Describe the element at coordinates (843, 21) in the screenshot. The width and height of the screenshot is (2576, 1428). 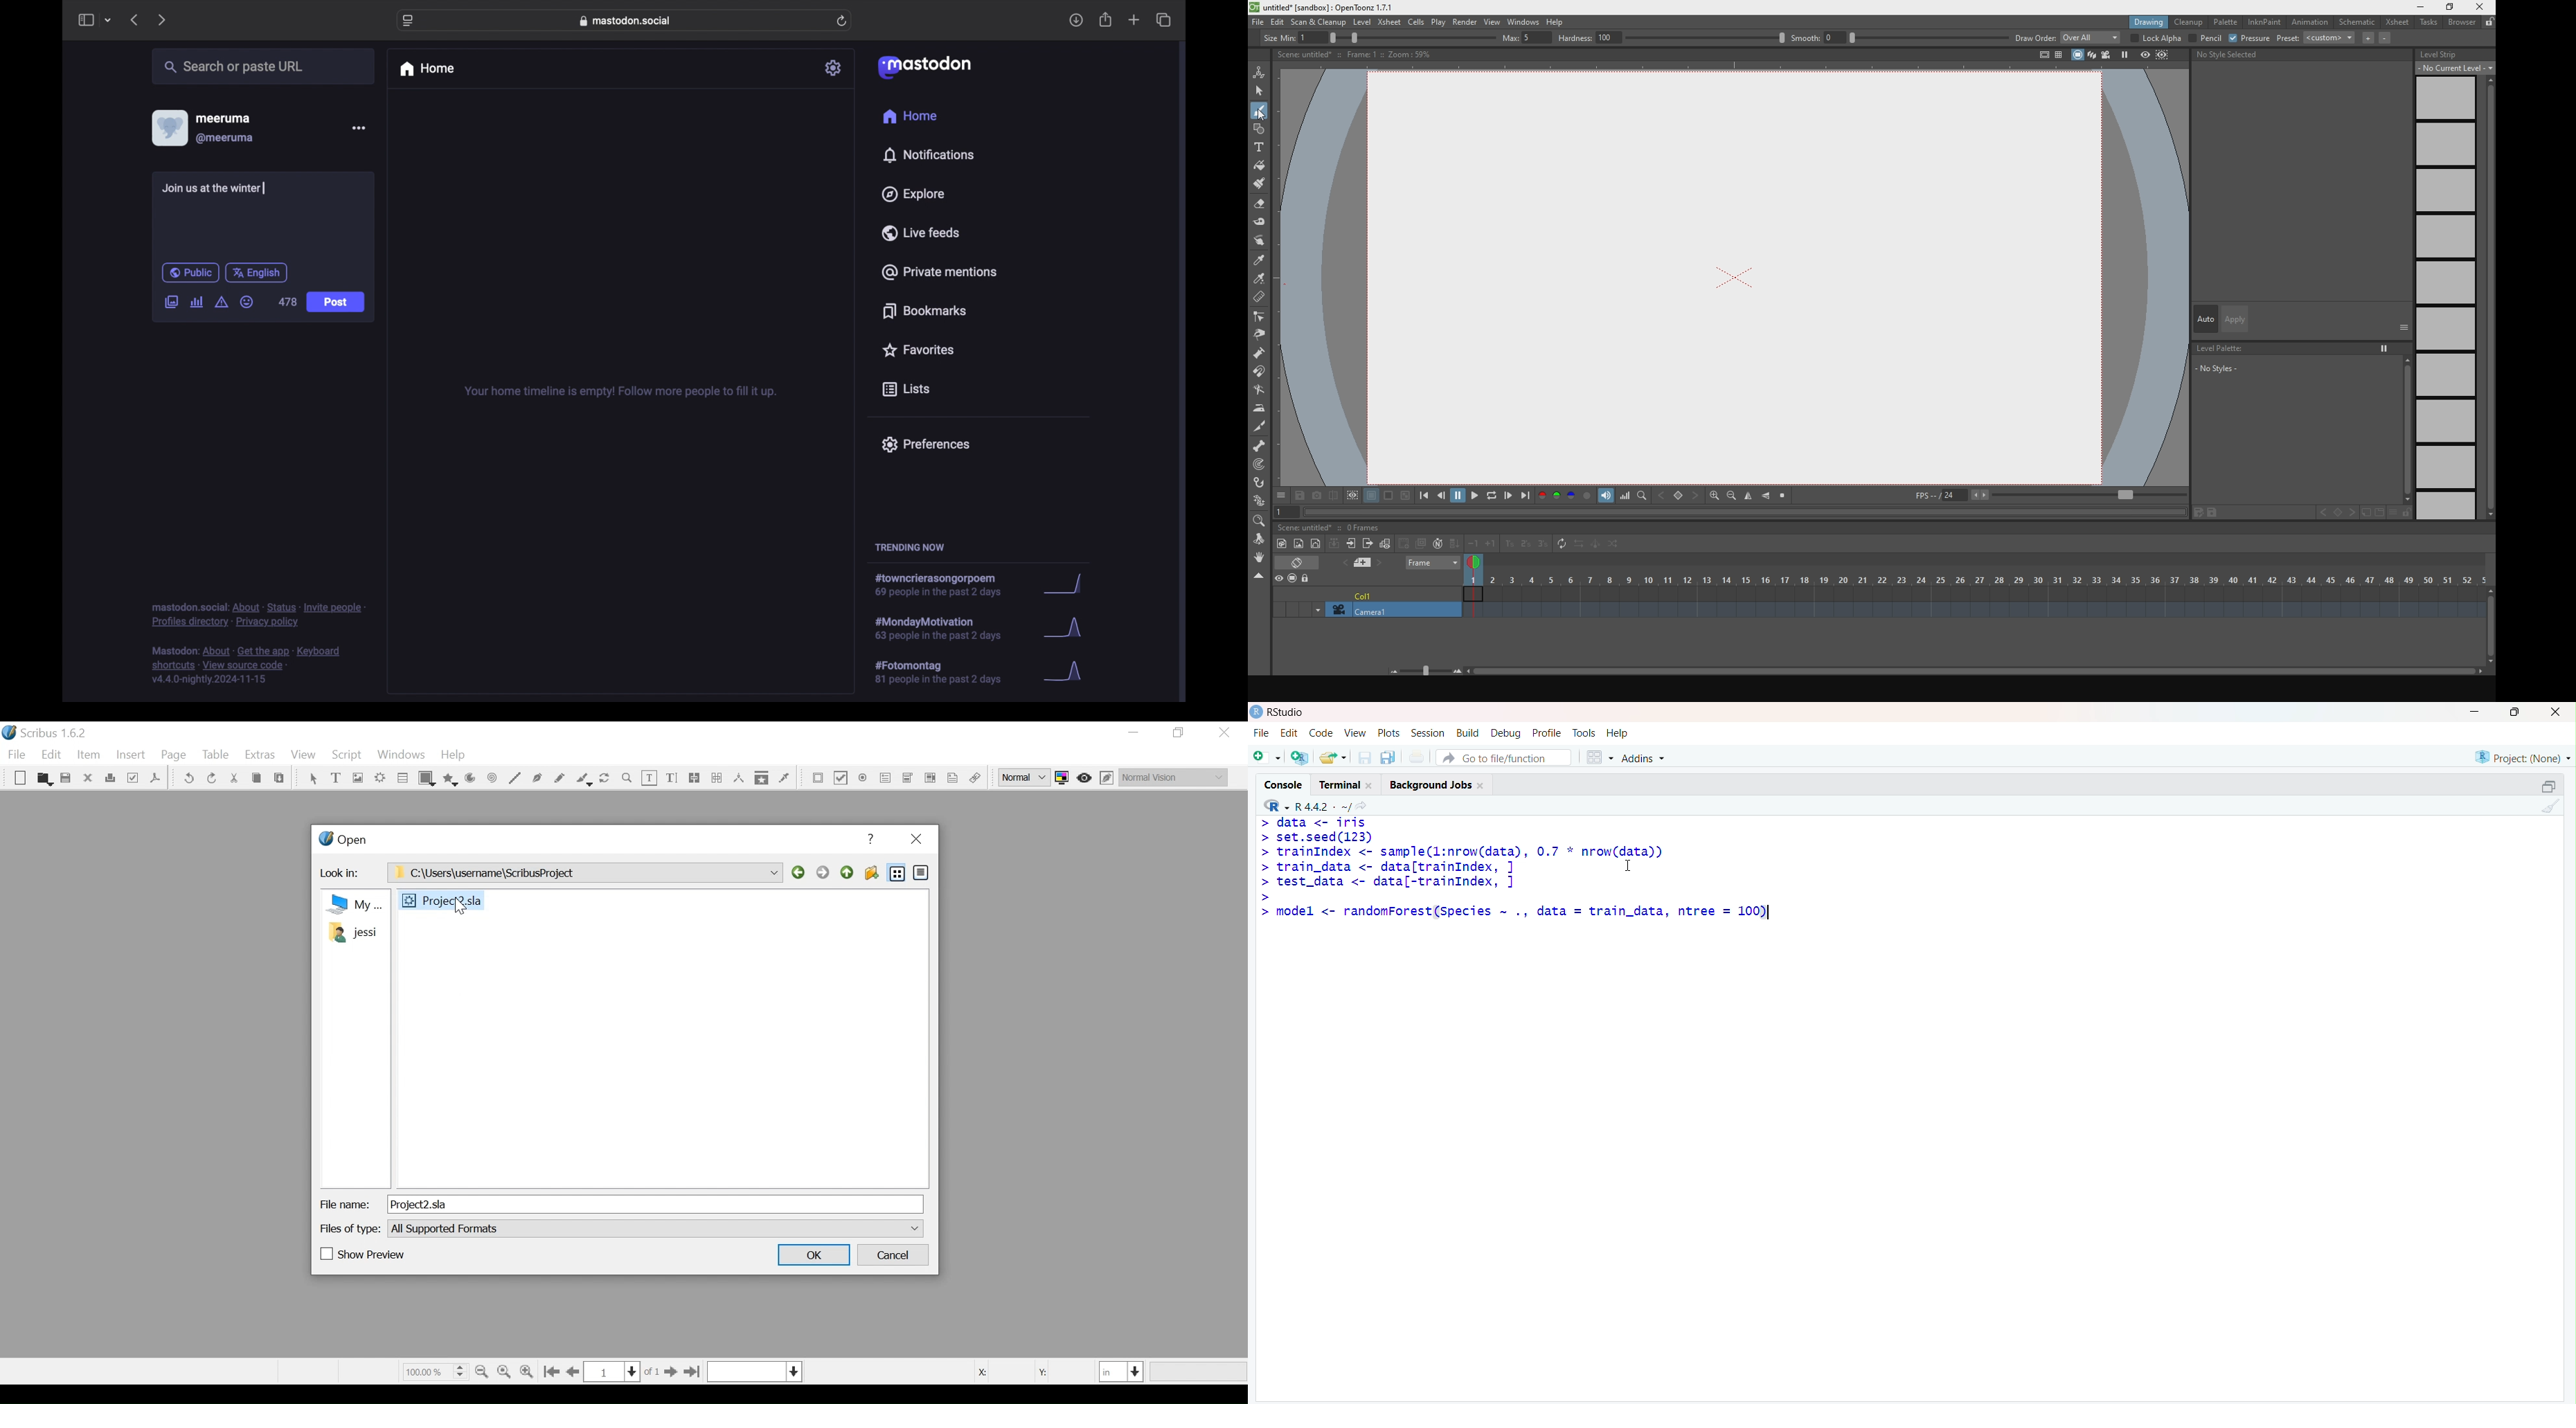
I see `refresh` at that location.